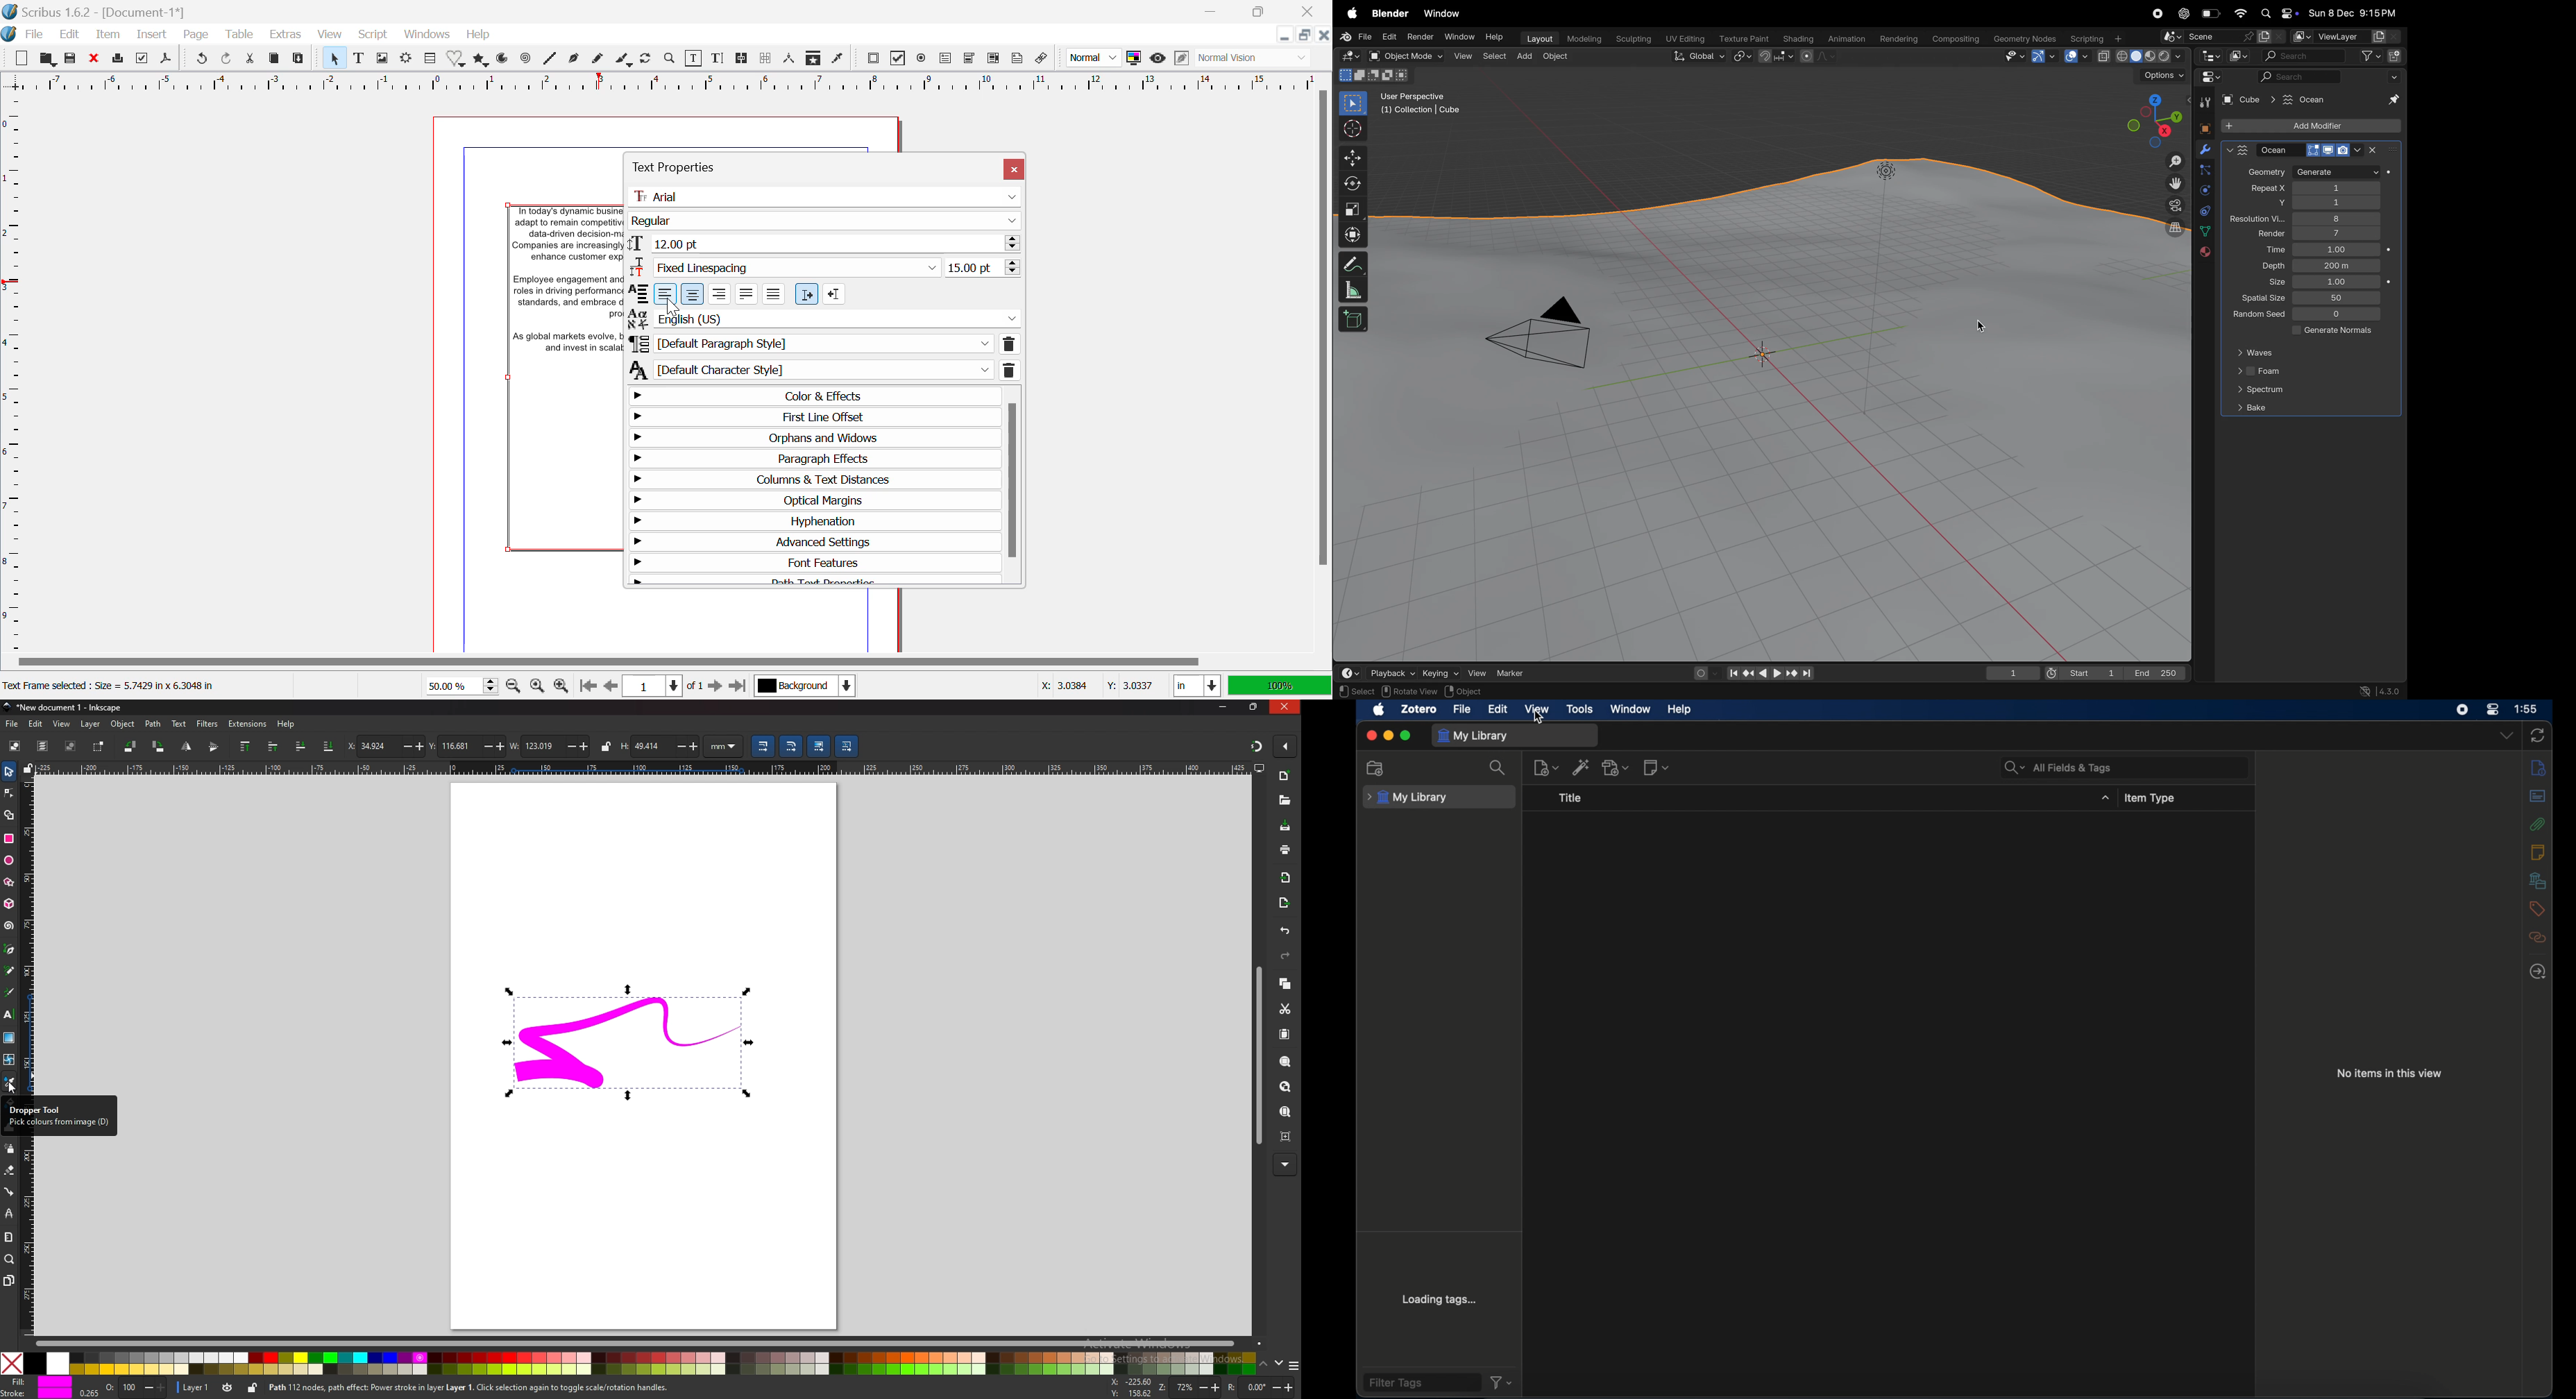 This screenshot has height=1400, width=2576. Describe the element at coordinates (1012, 484) in the screenshot. I see `Scroll Bar` at that location.